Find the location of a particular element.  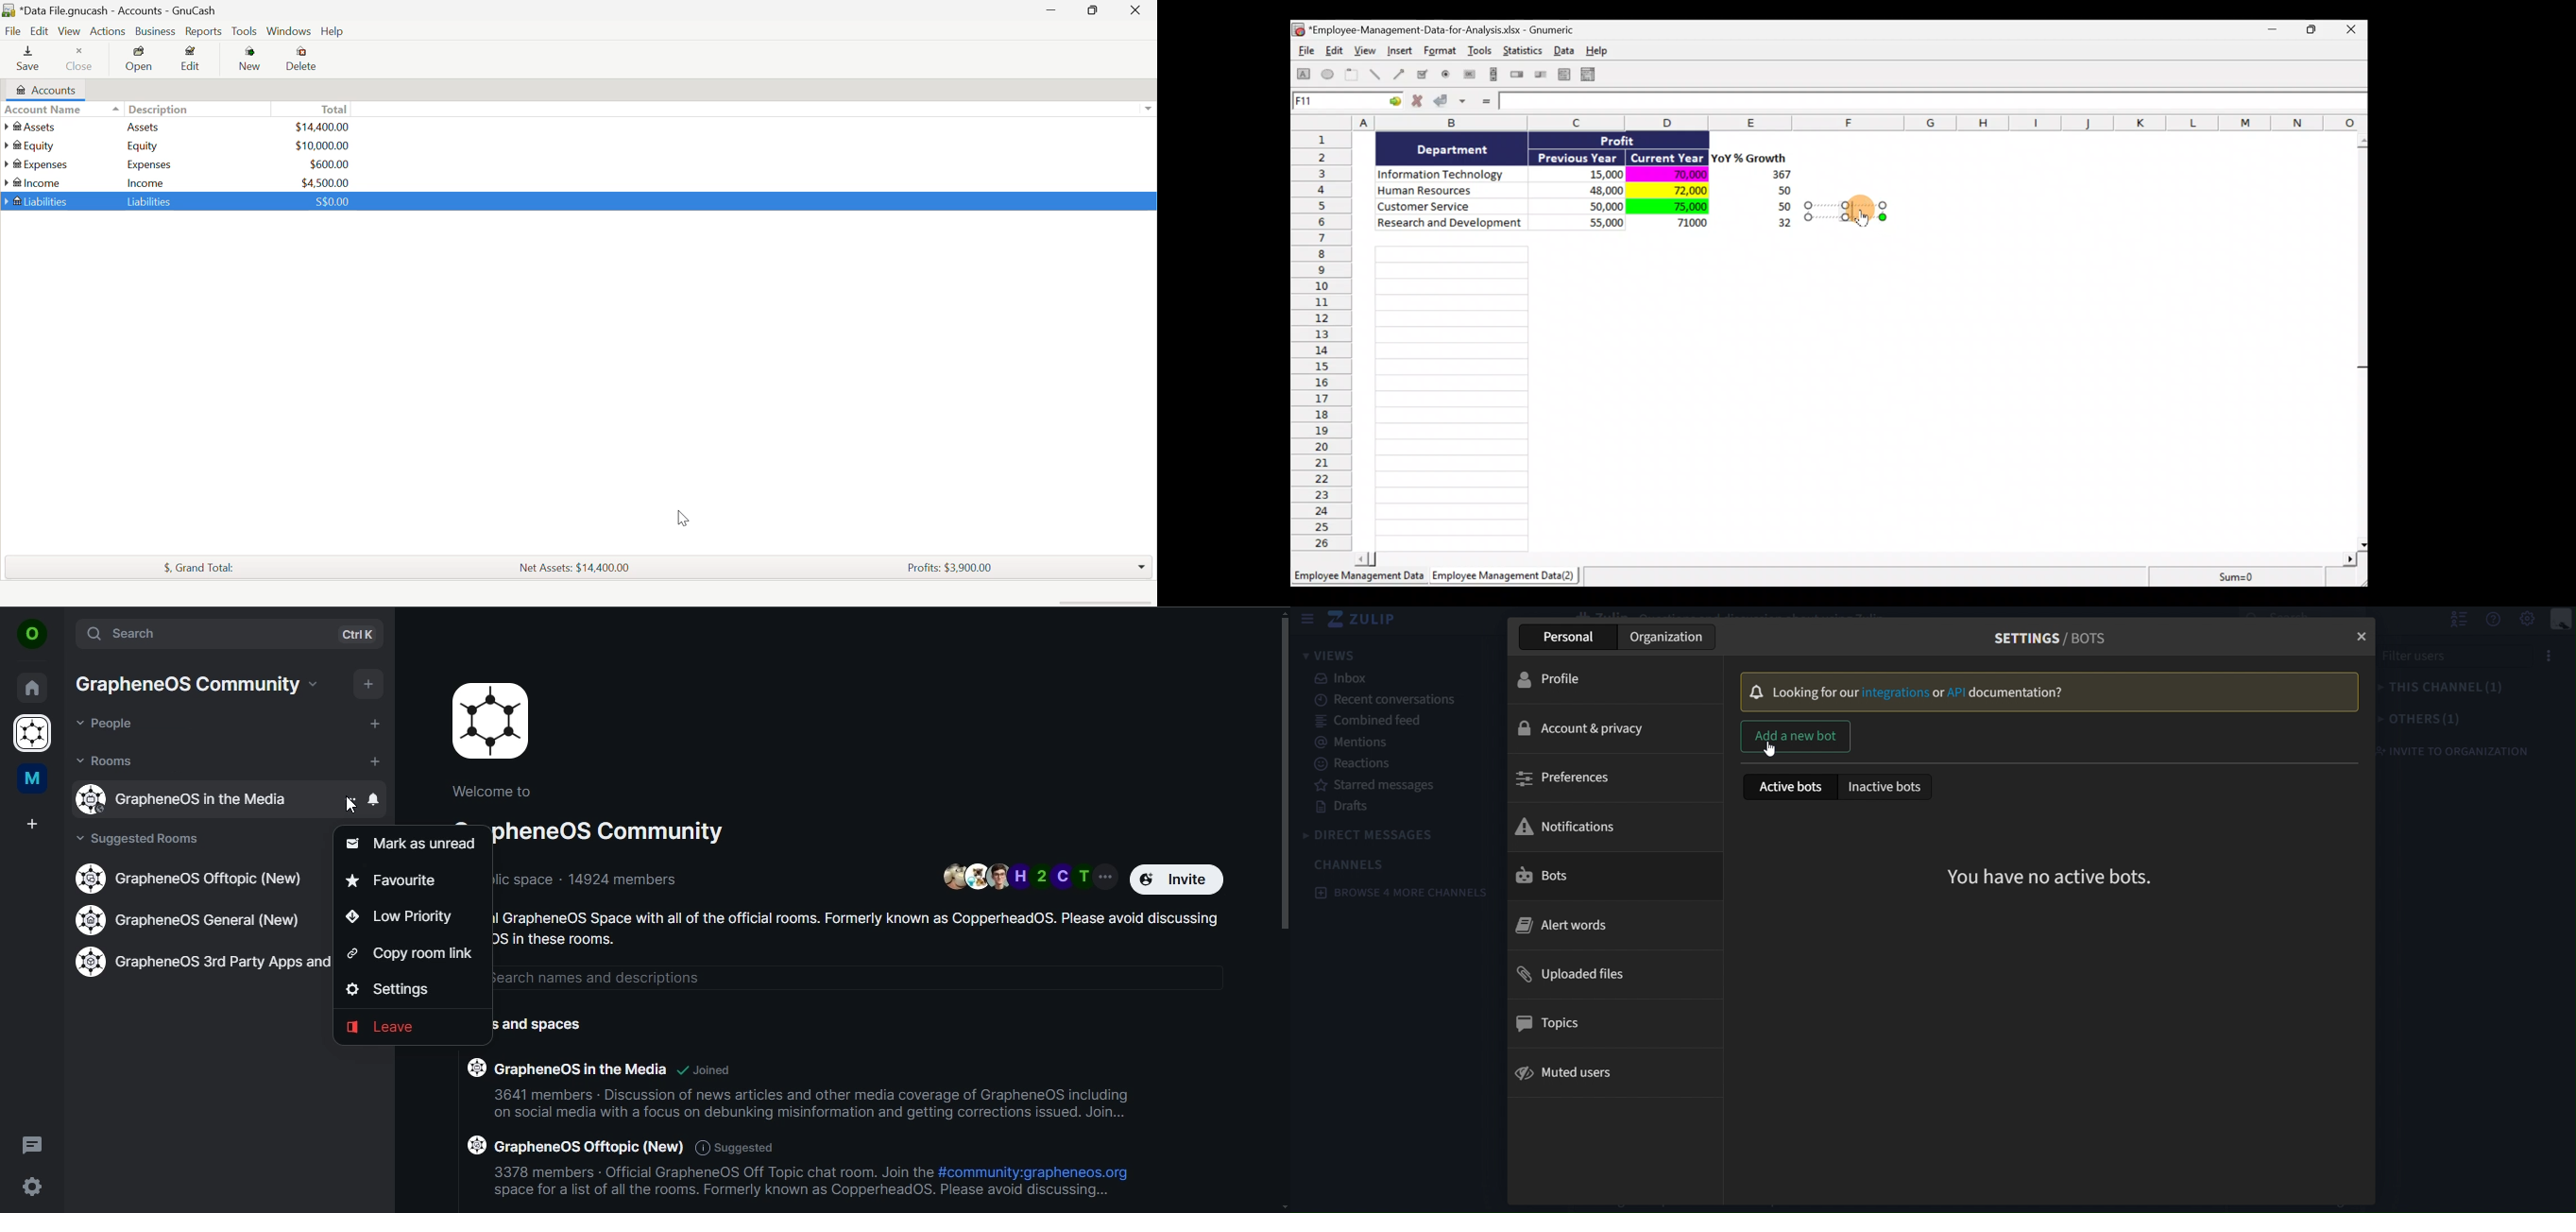

browse 4 more channels is located at coordinates (1404, 892).